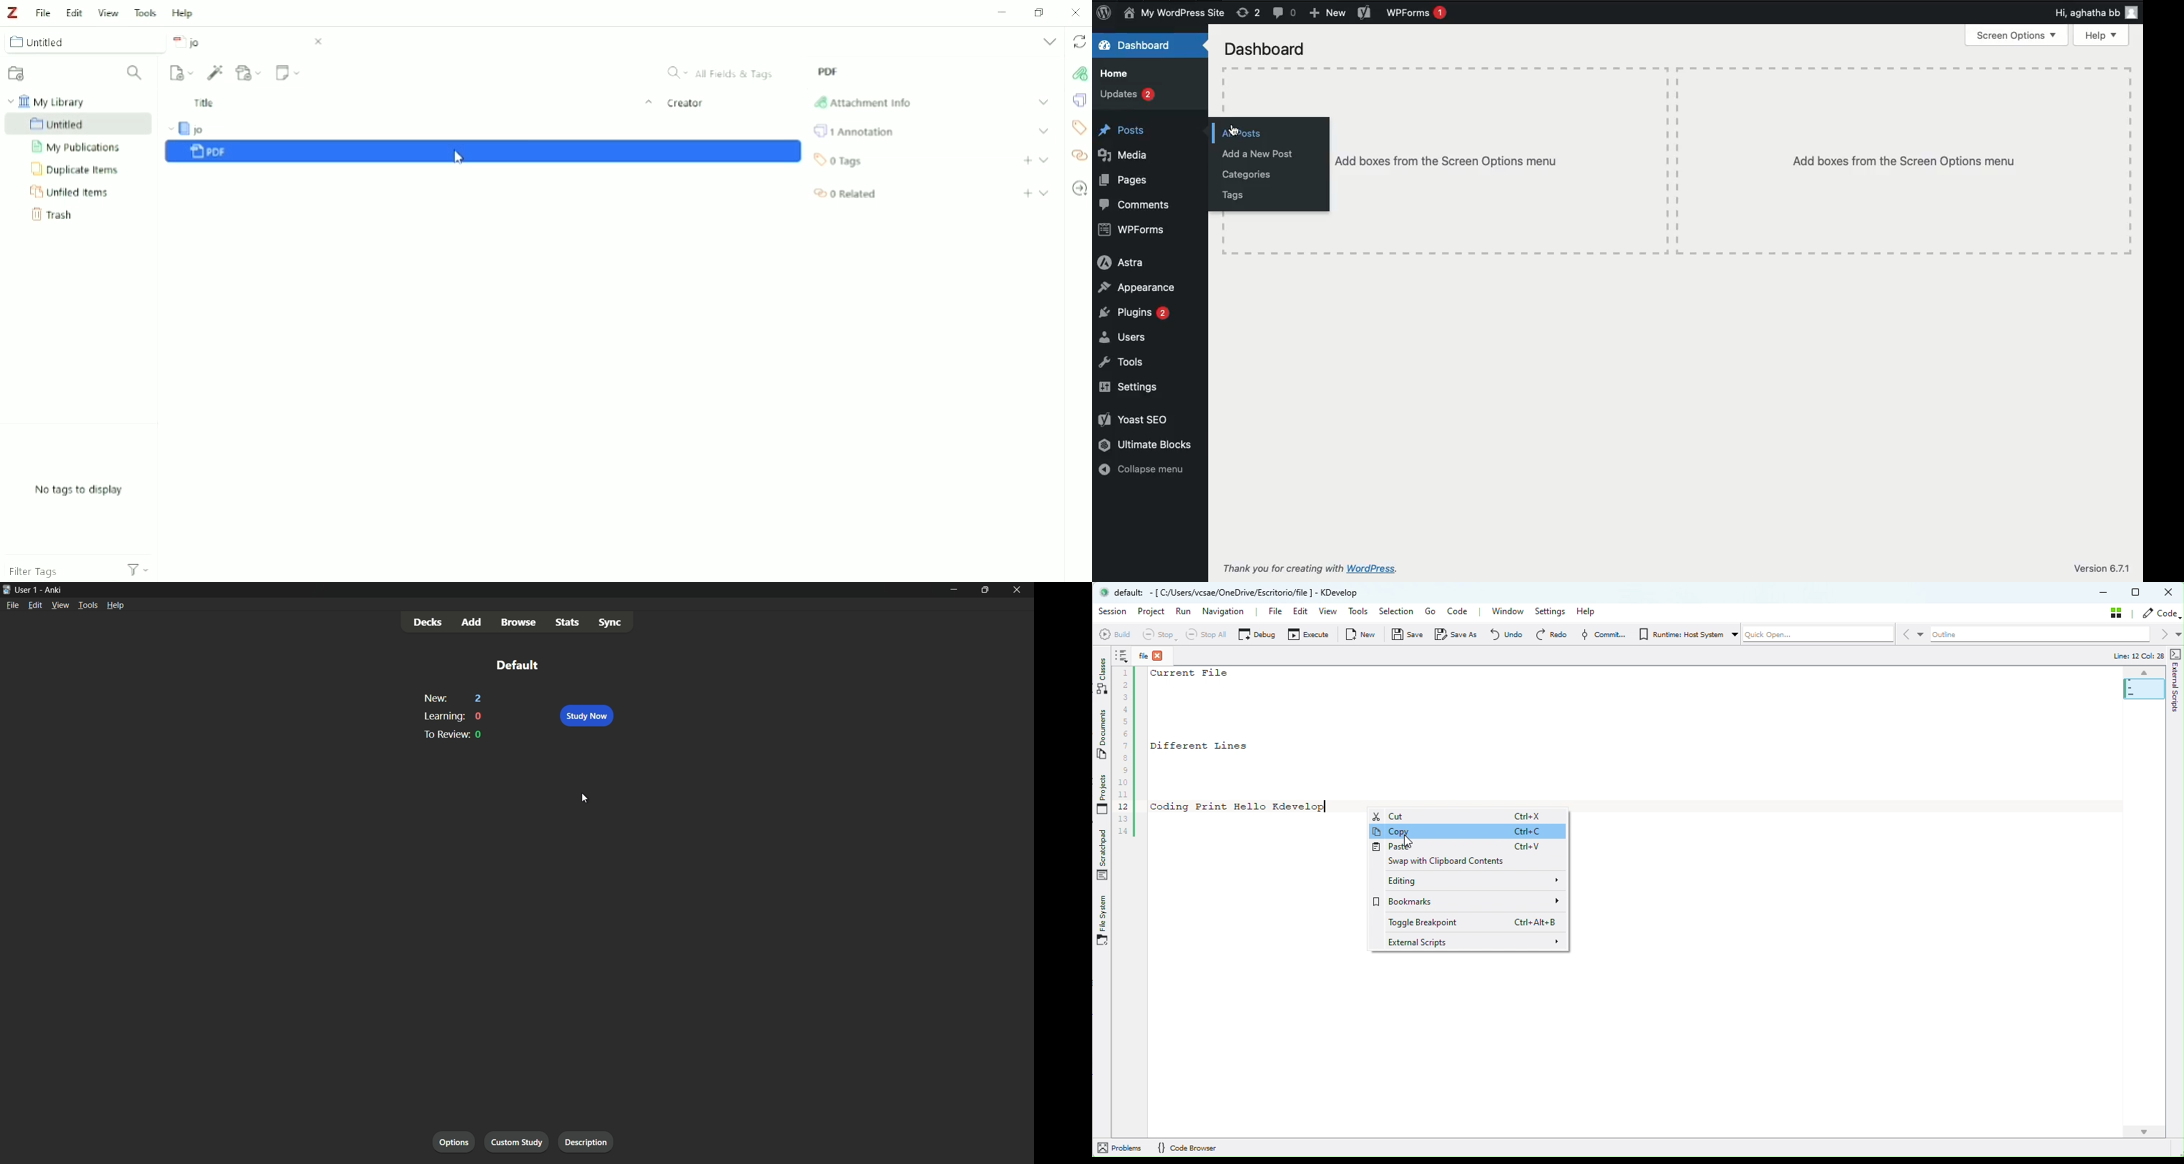 The width and height of the screenshot is (2184, 1176). I want to click on study now, so click(589, 715).